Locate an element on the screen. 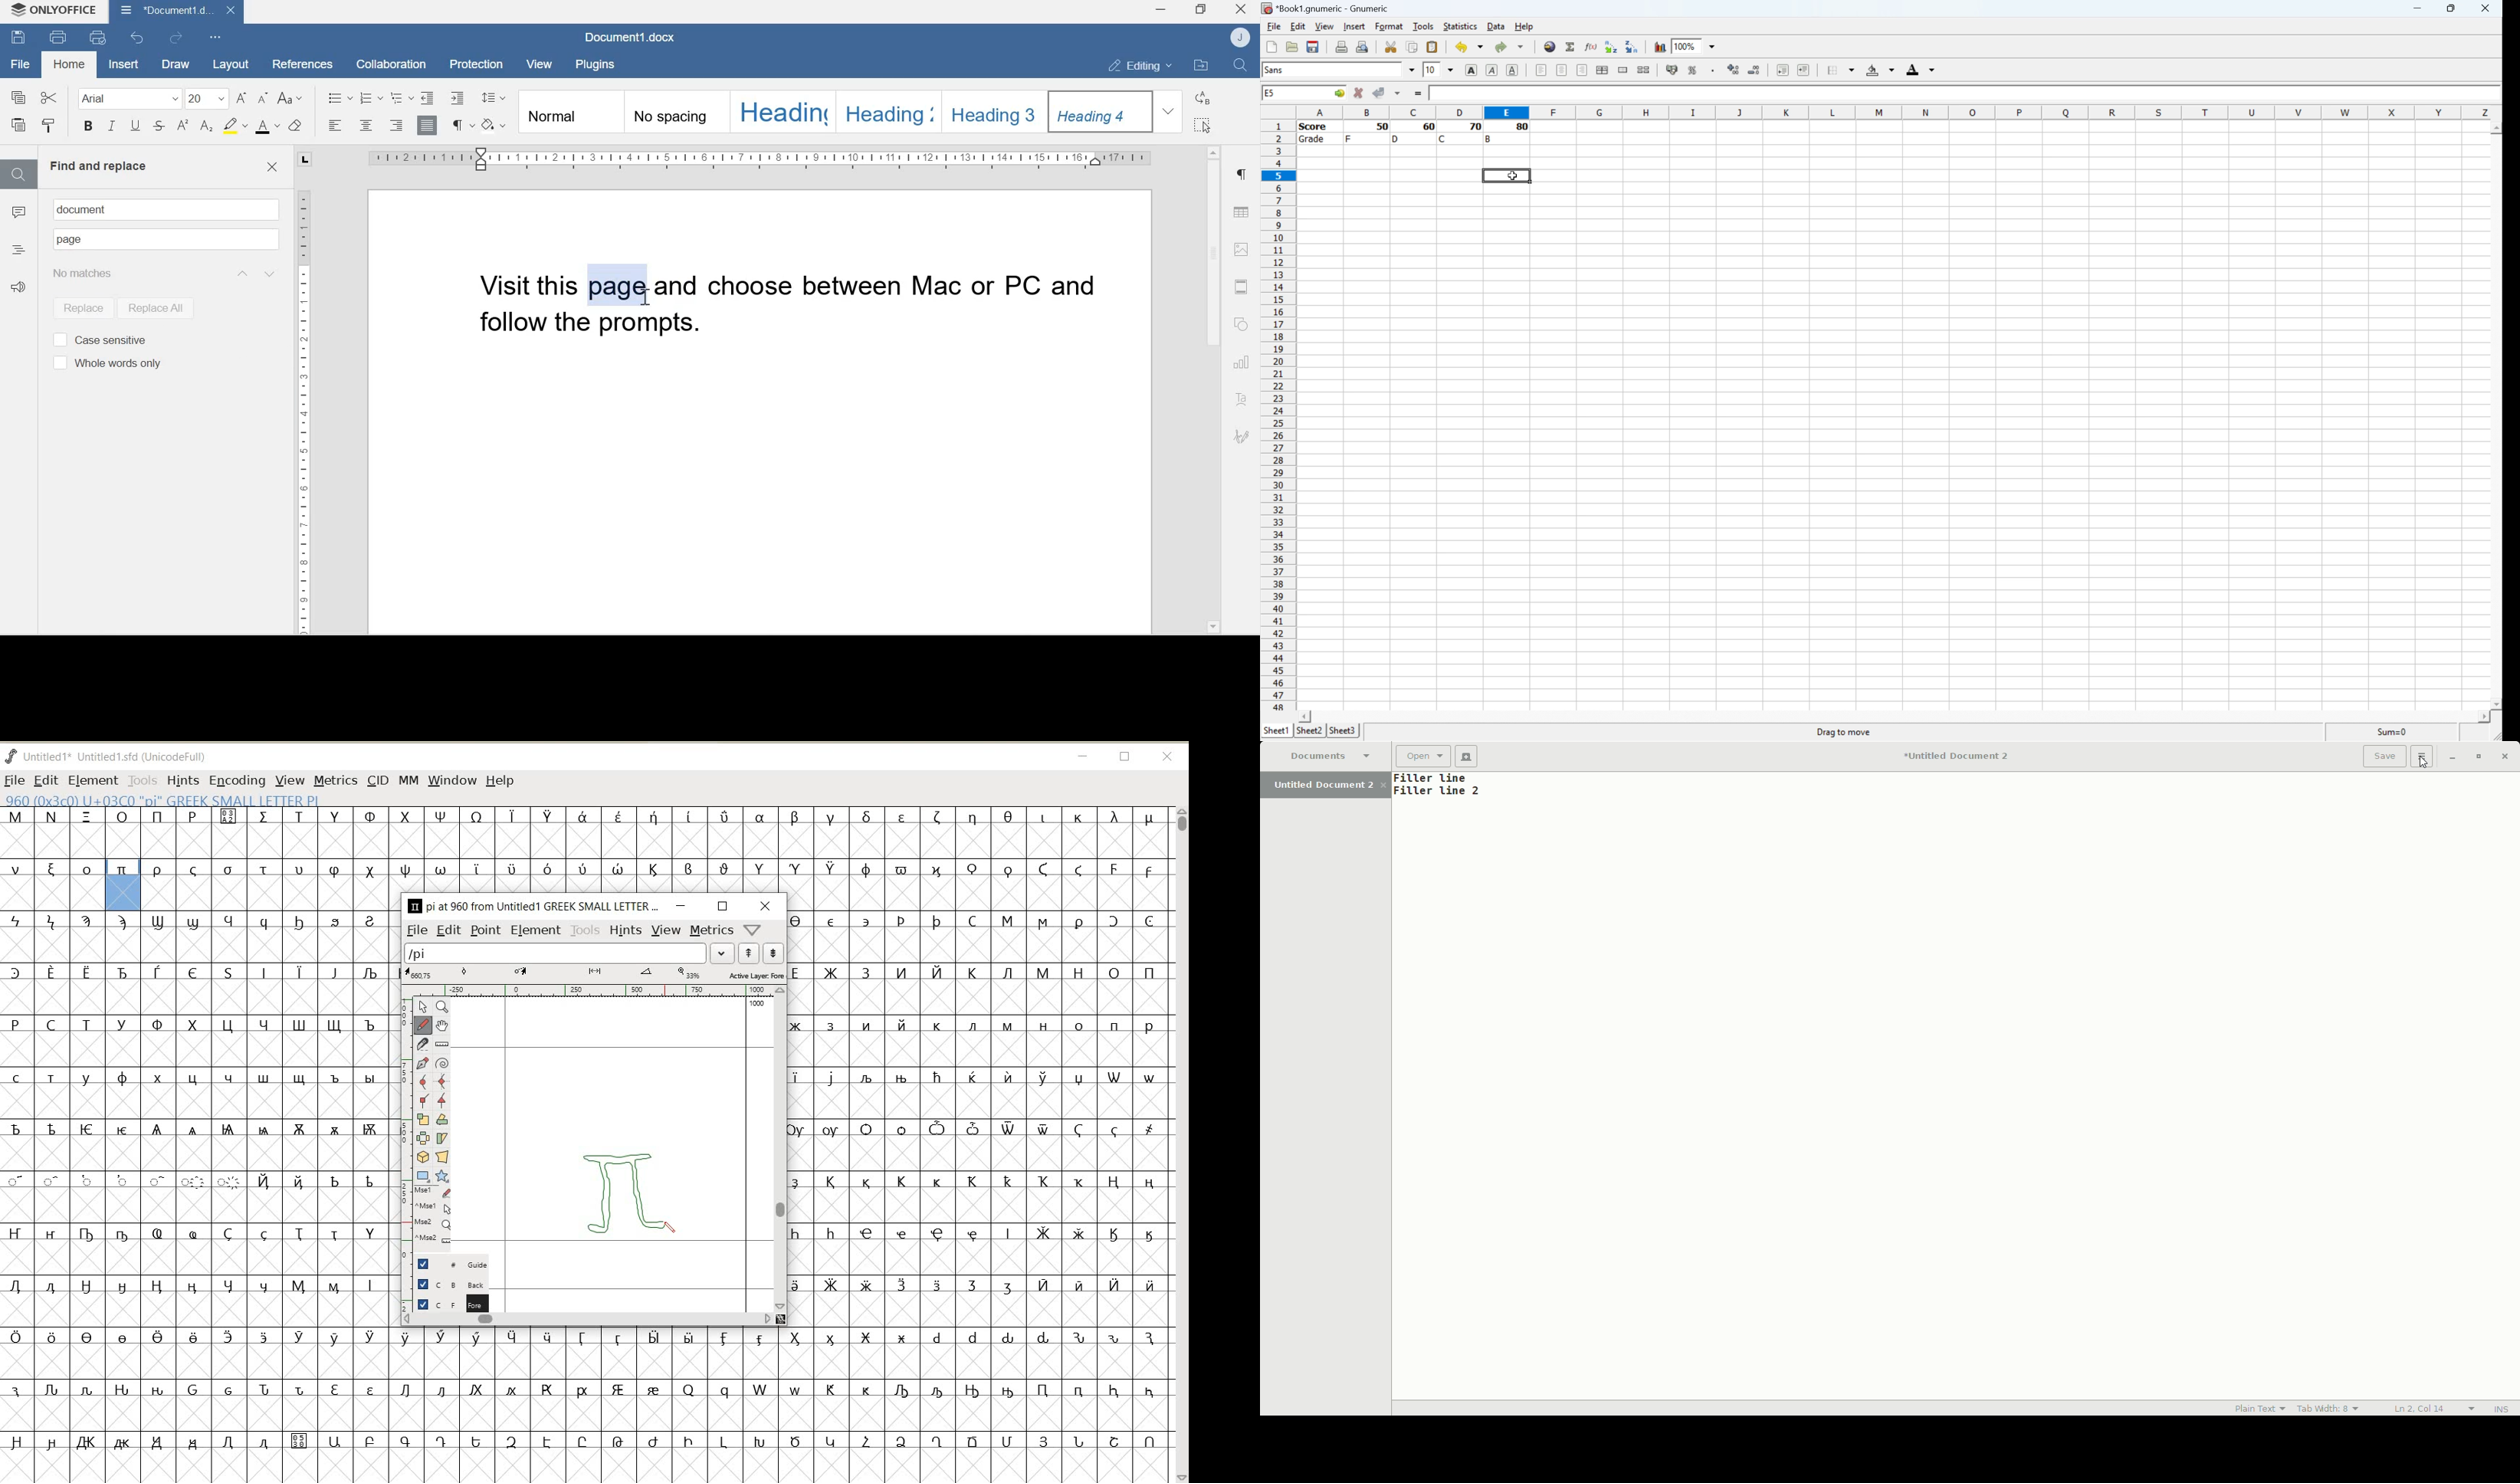  skew the selection is located at coordinates (443, 1138).